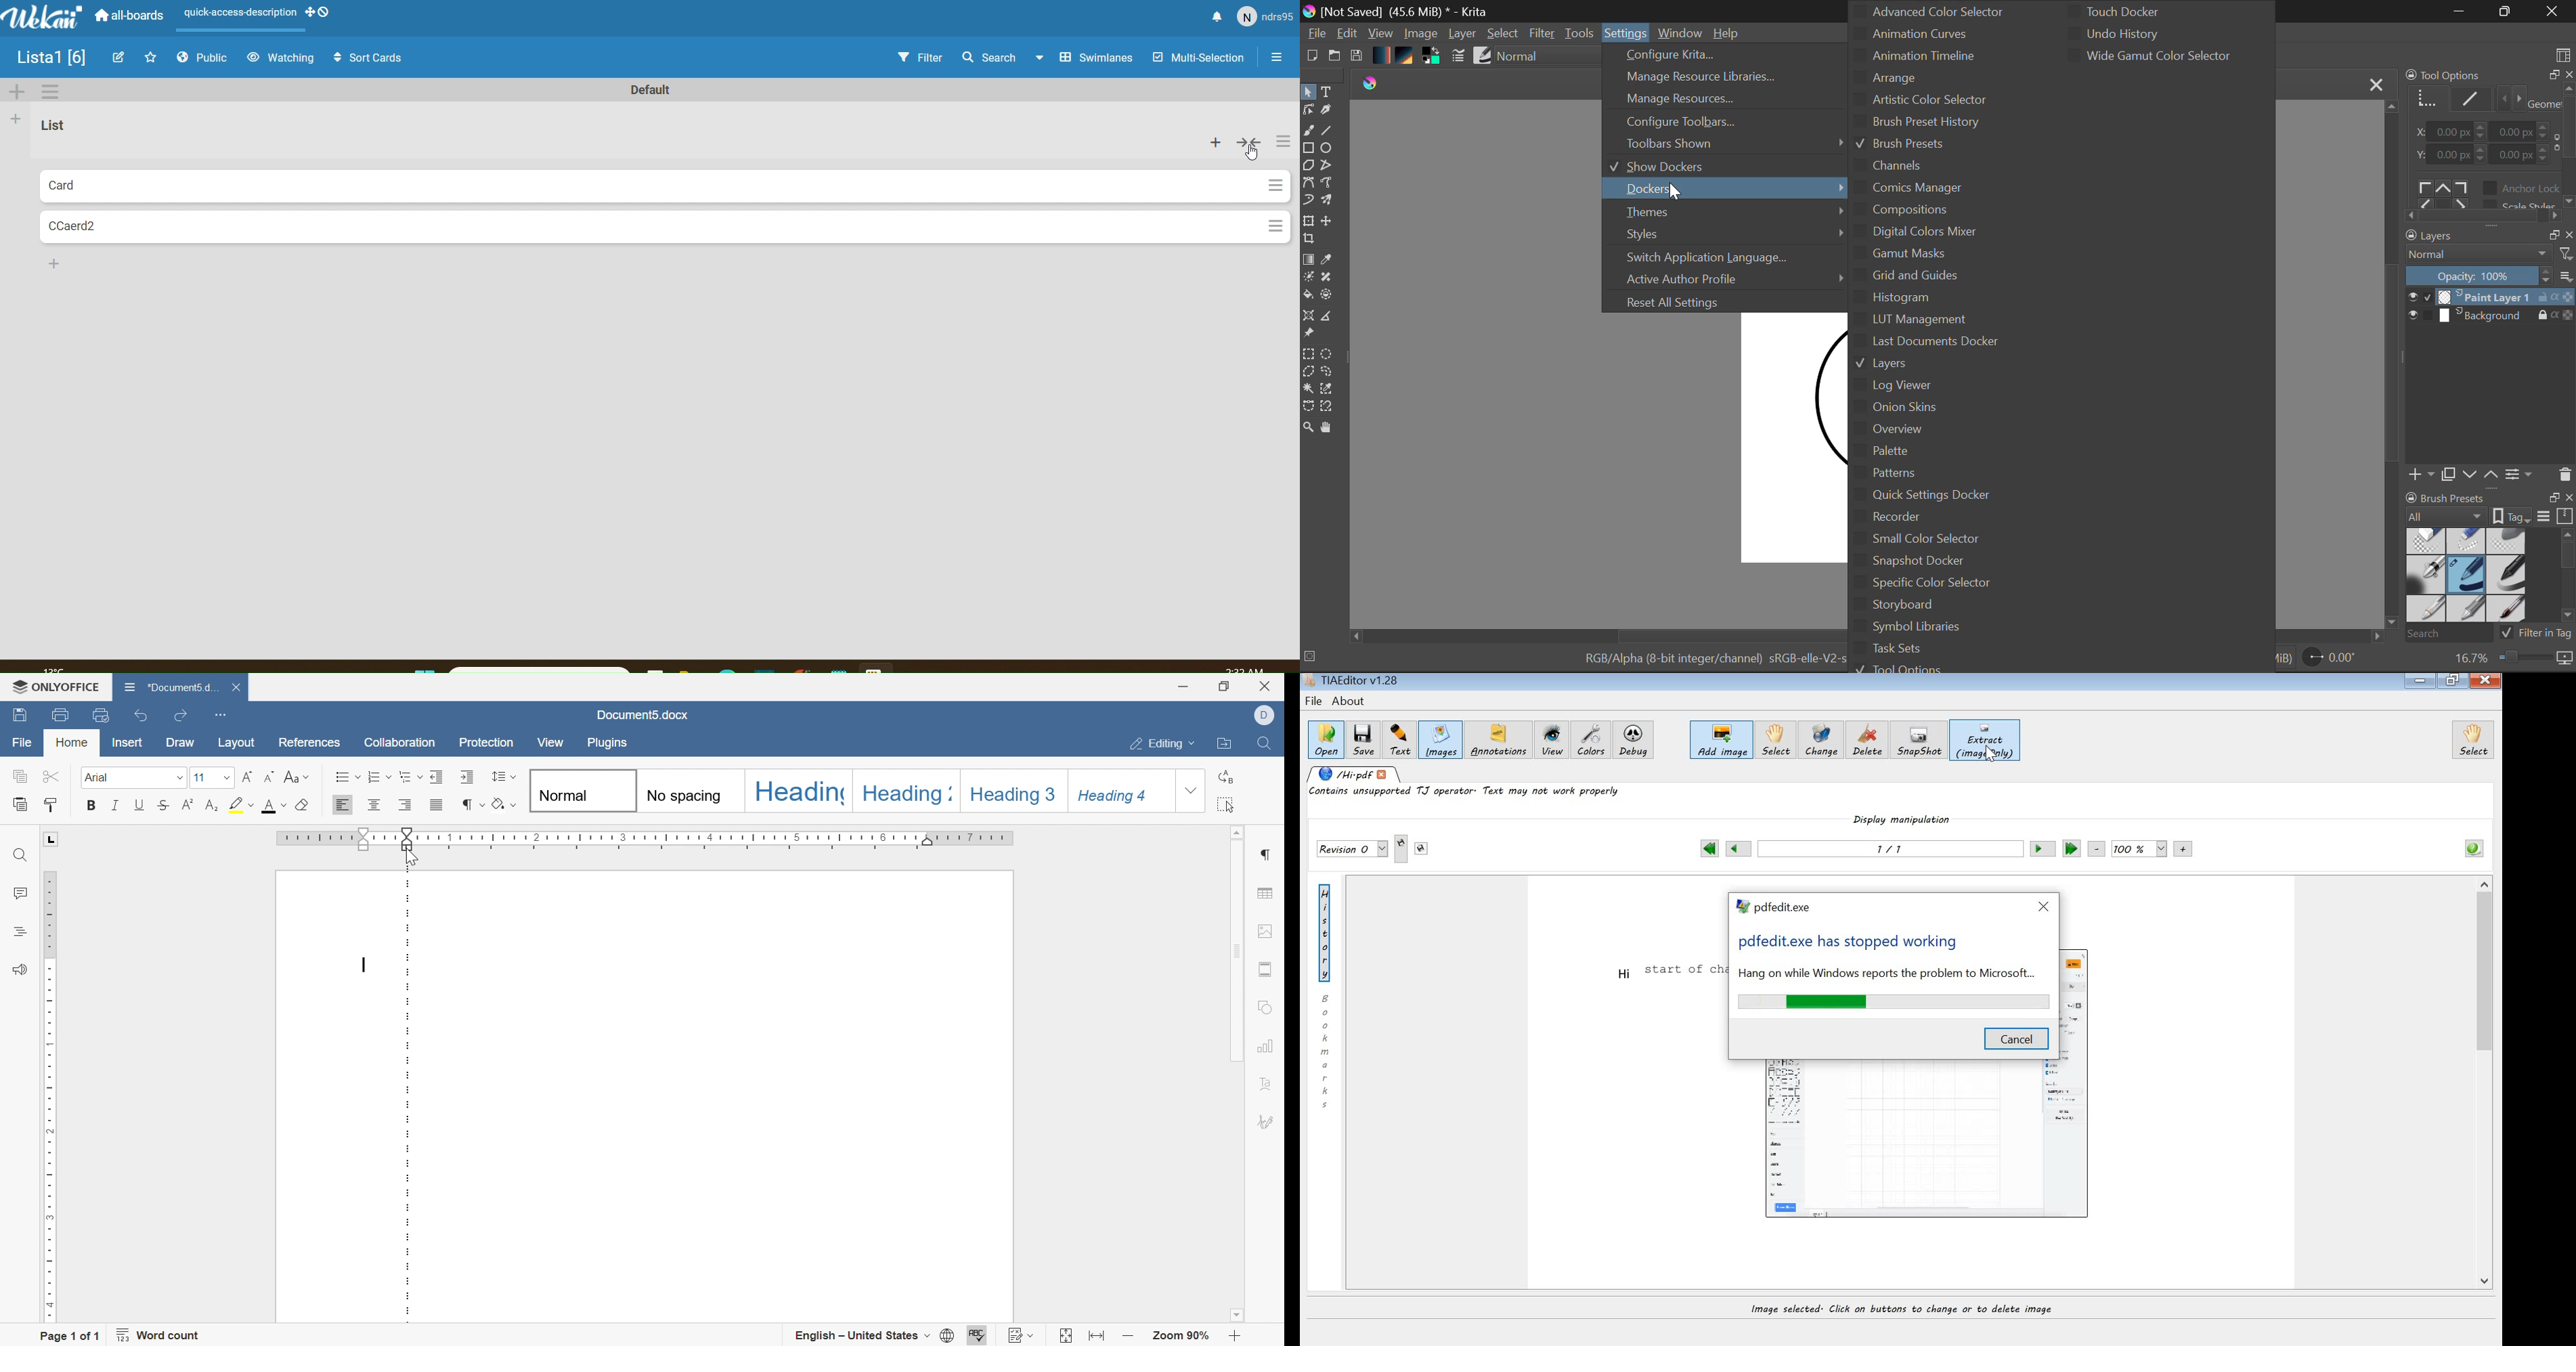  Describe the element at coordinates (1329, 261) in the screenshot. I see `Eyedropper` at that location.